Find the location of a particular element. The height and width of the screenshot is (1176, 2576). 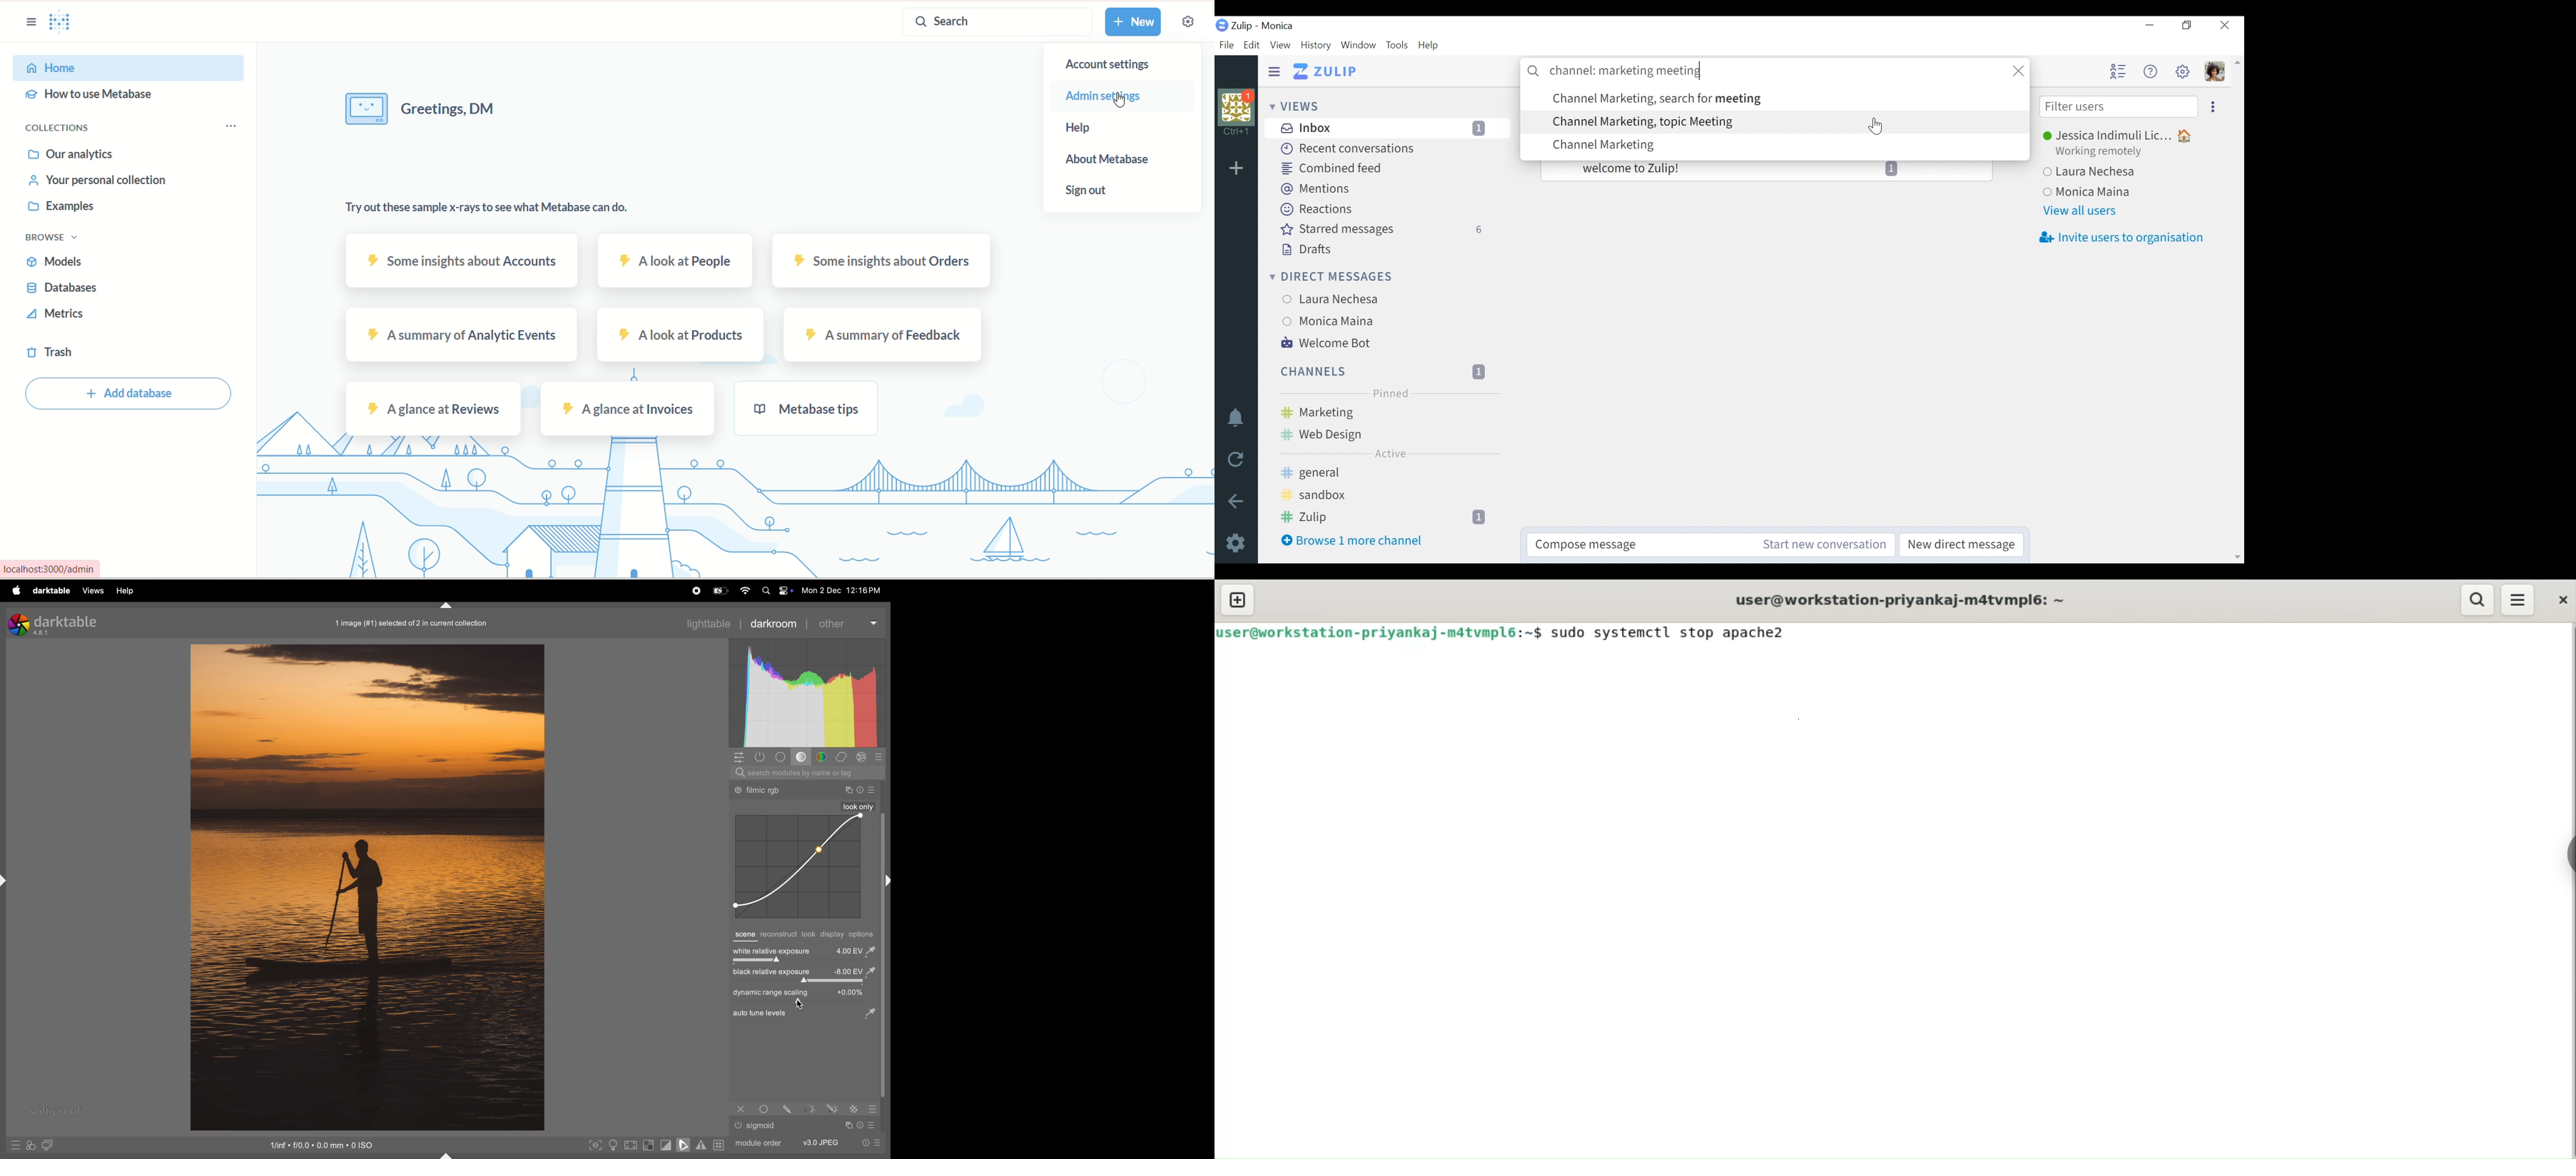

Edit is located at coordinates (1254, 46).